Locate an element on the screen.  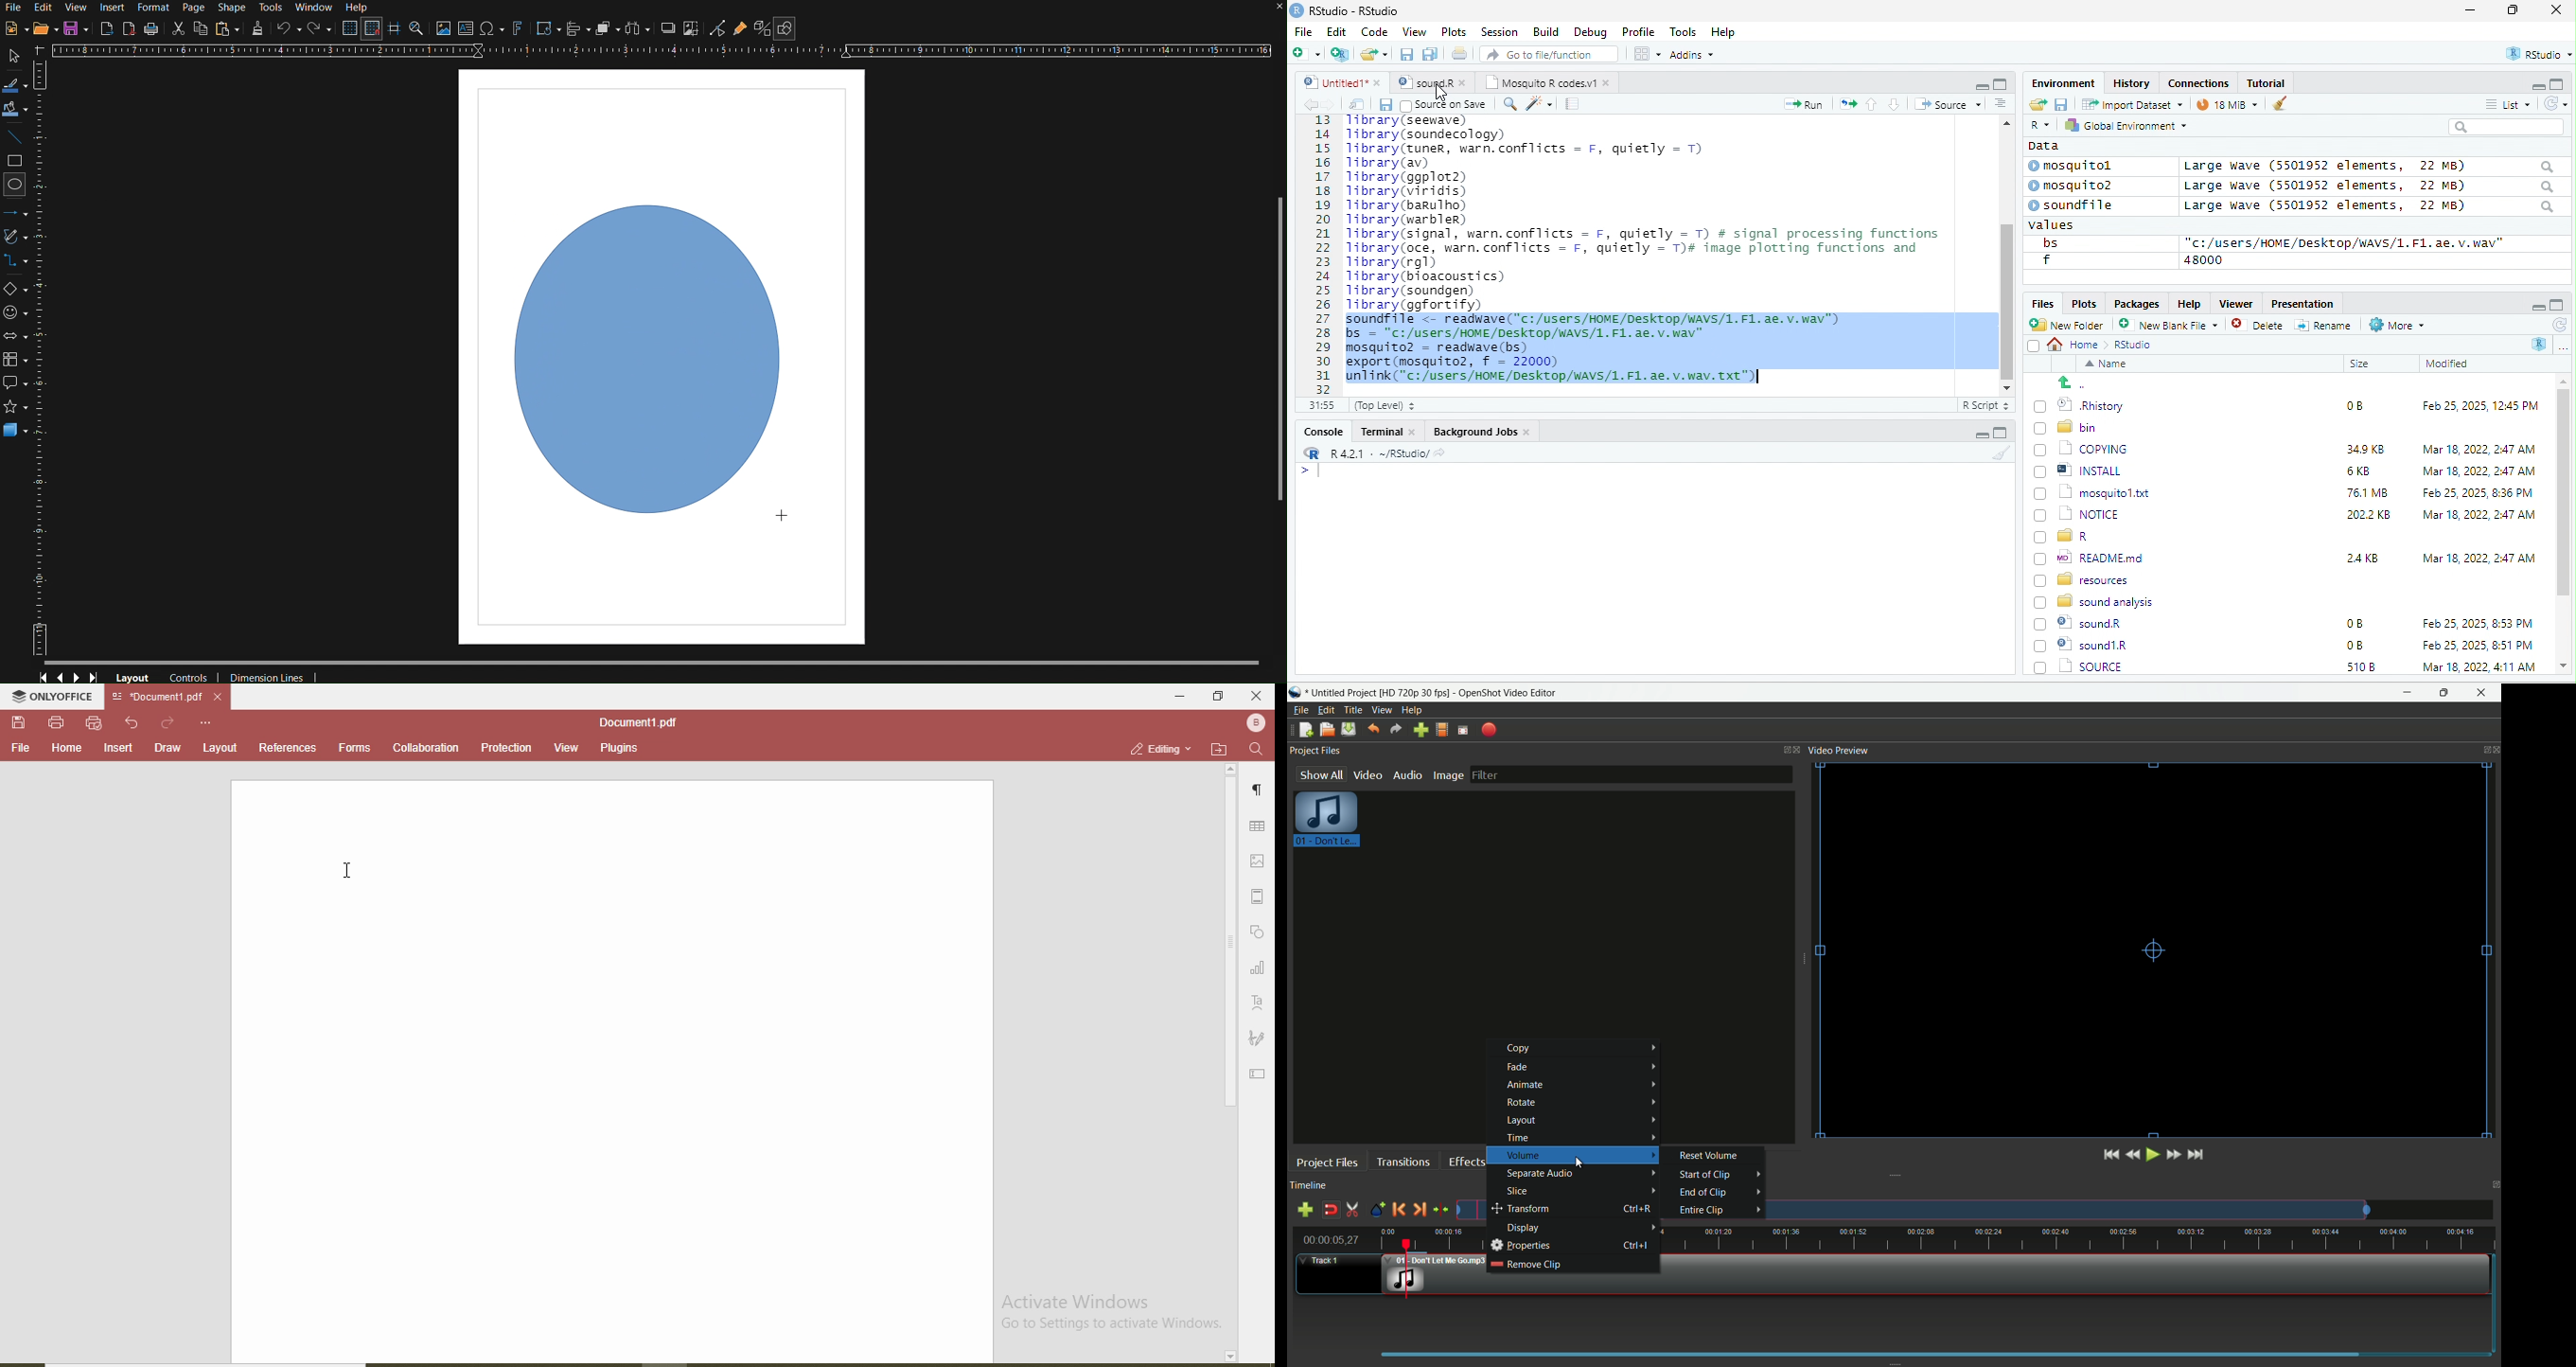
close video preview is located at coordinates (2494, 749).